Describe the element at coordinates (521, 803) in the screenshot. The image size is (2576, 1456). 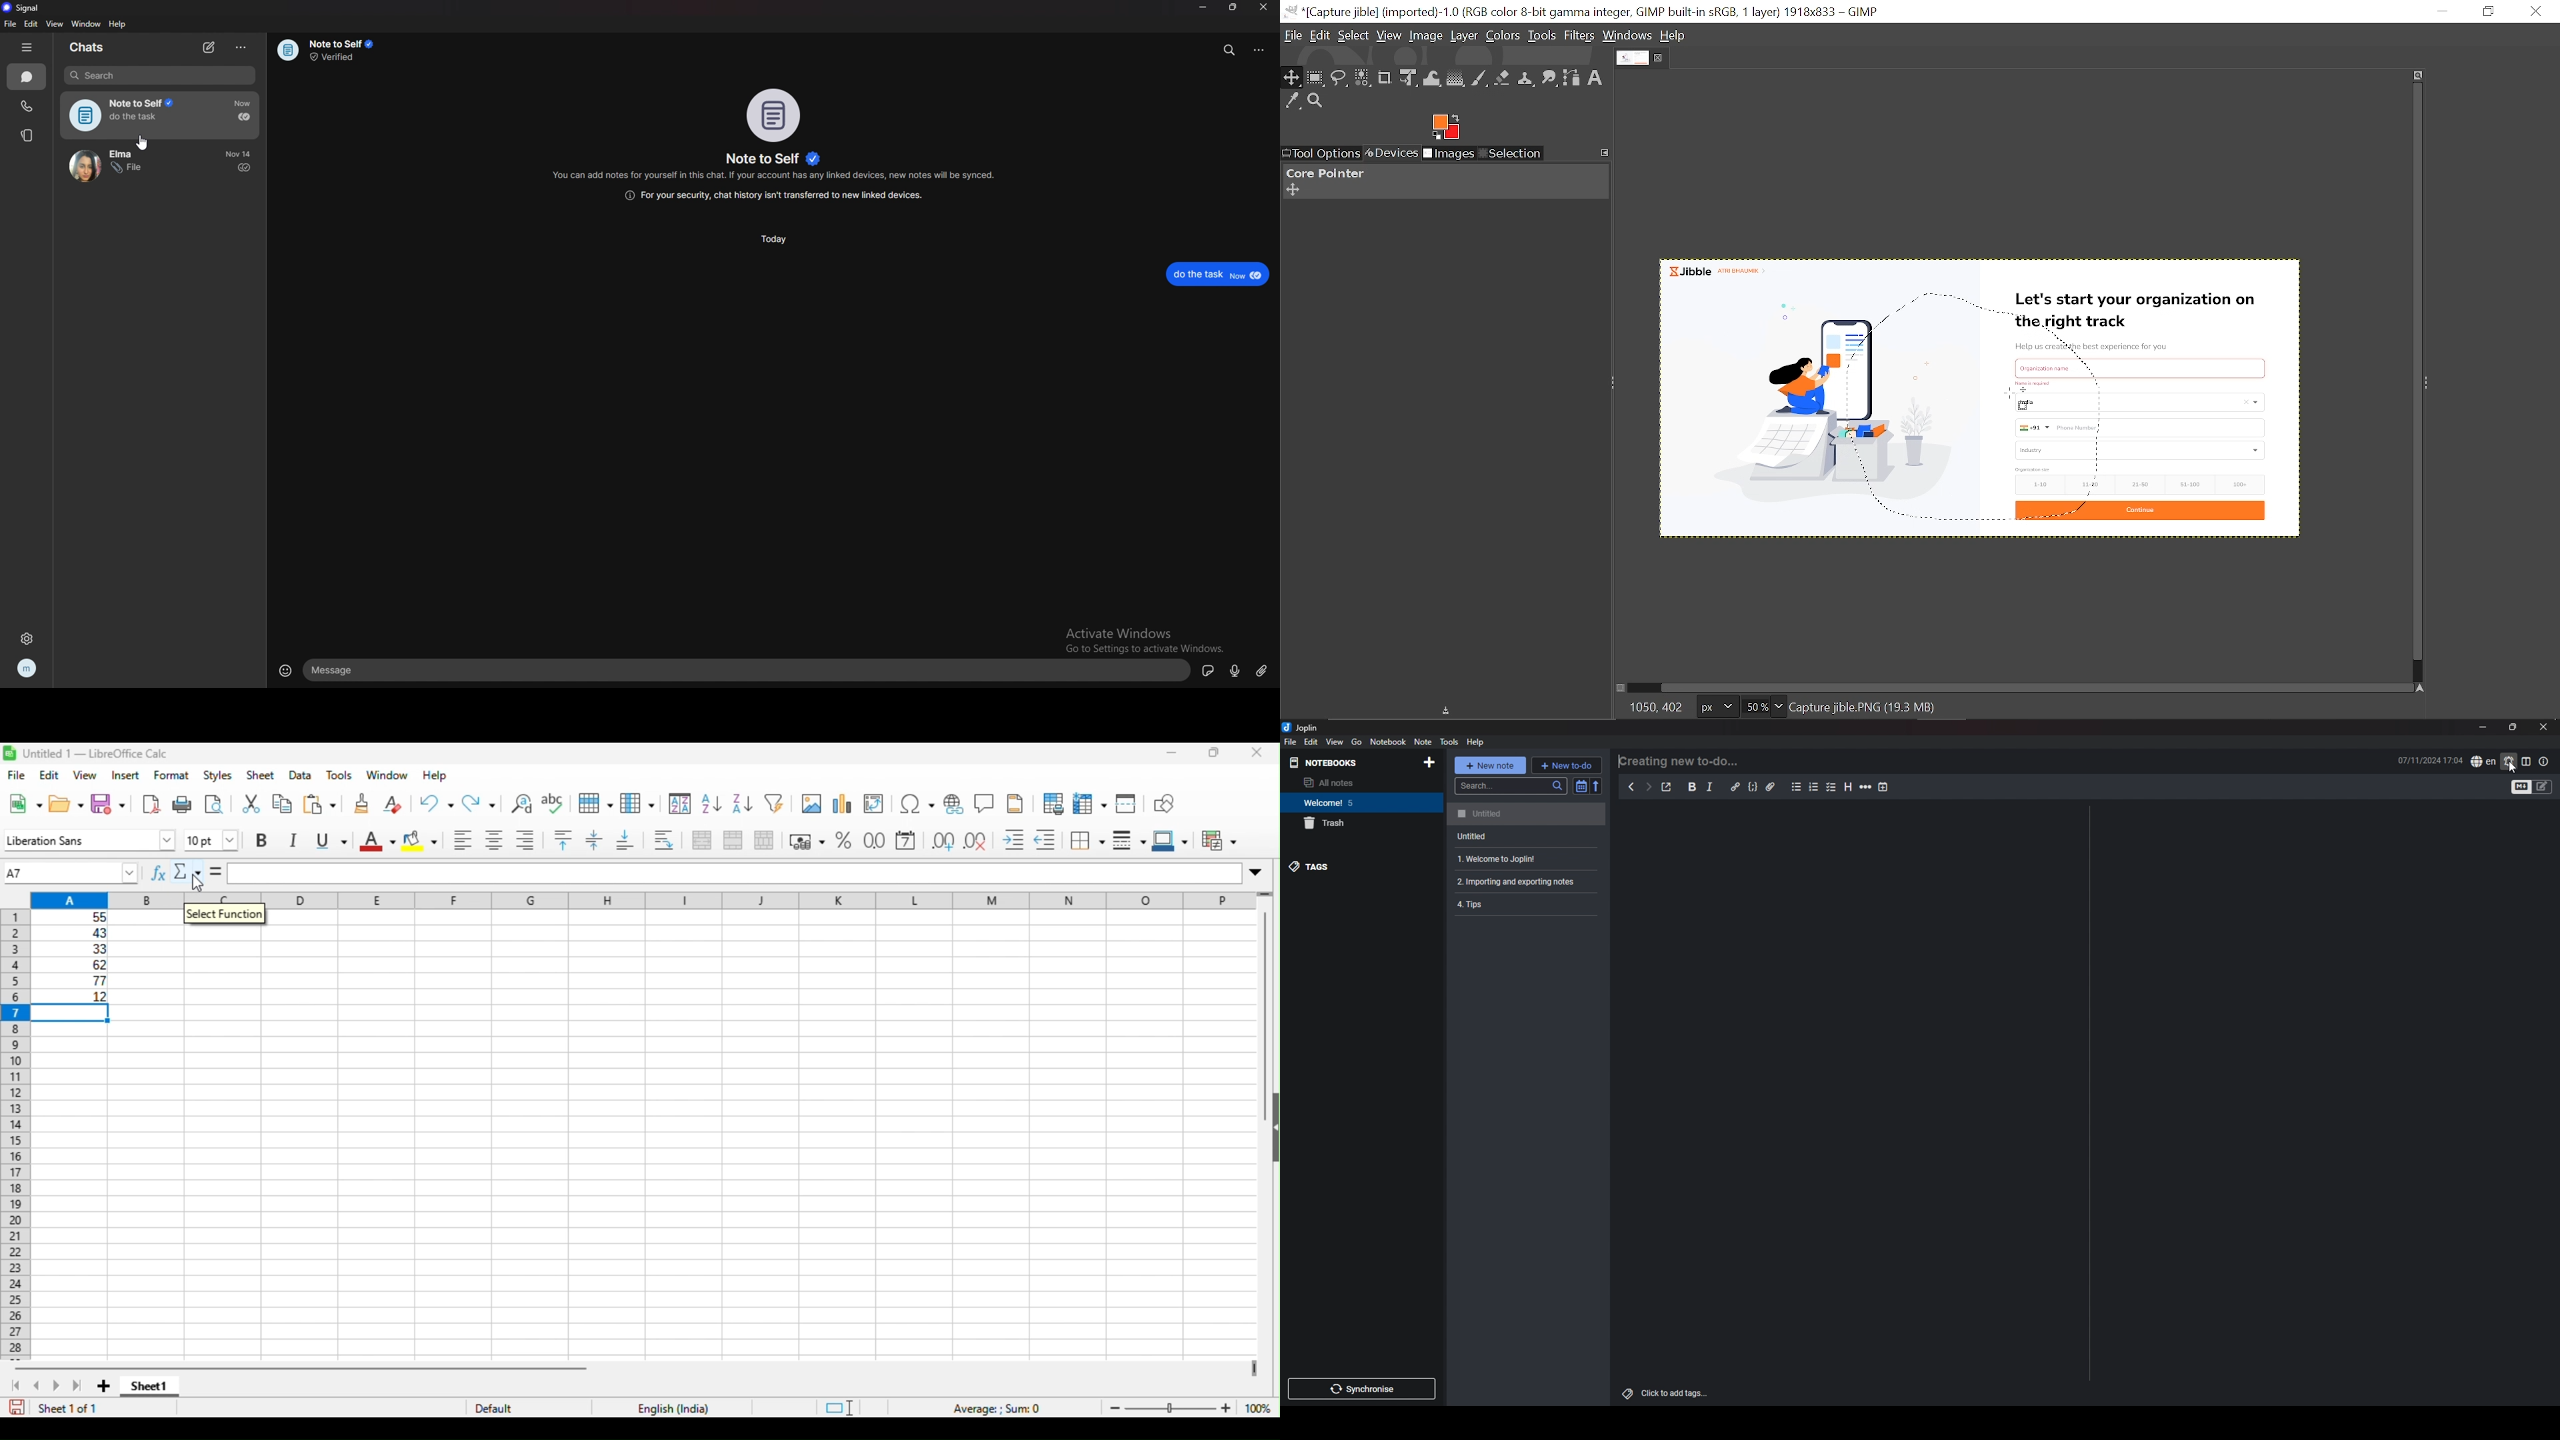
I see `find and replace` at that location.